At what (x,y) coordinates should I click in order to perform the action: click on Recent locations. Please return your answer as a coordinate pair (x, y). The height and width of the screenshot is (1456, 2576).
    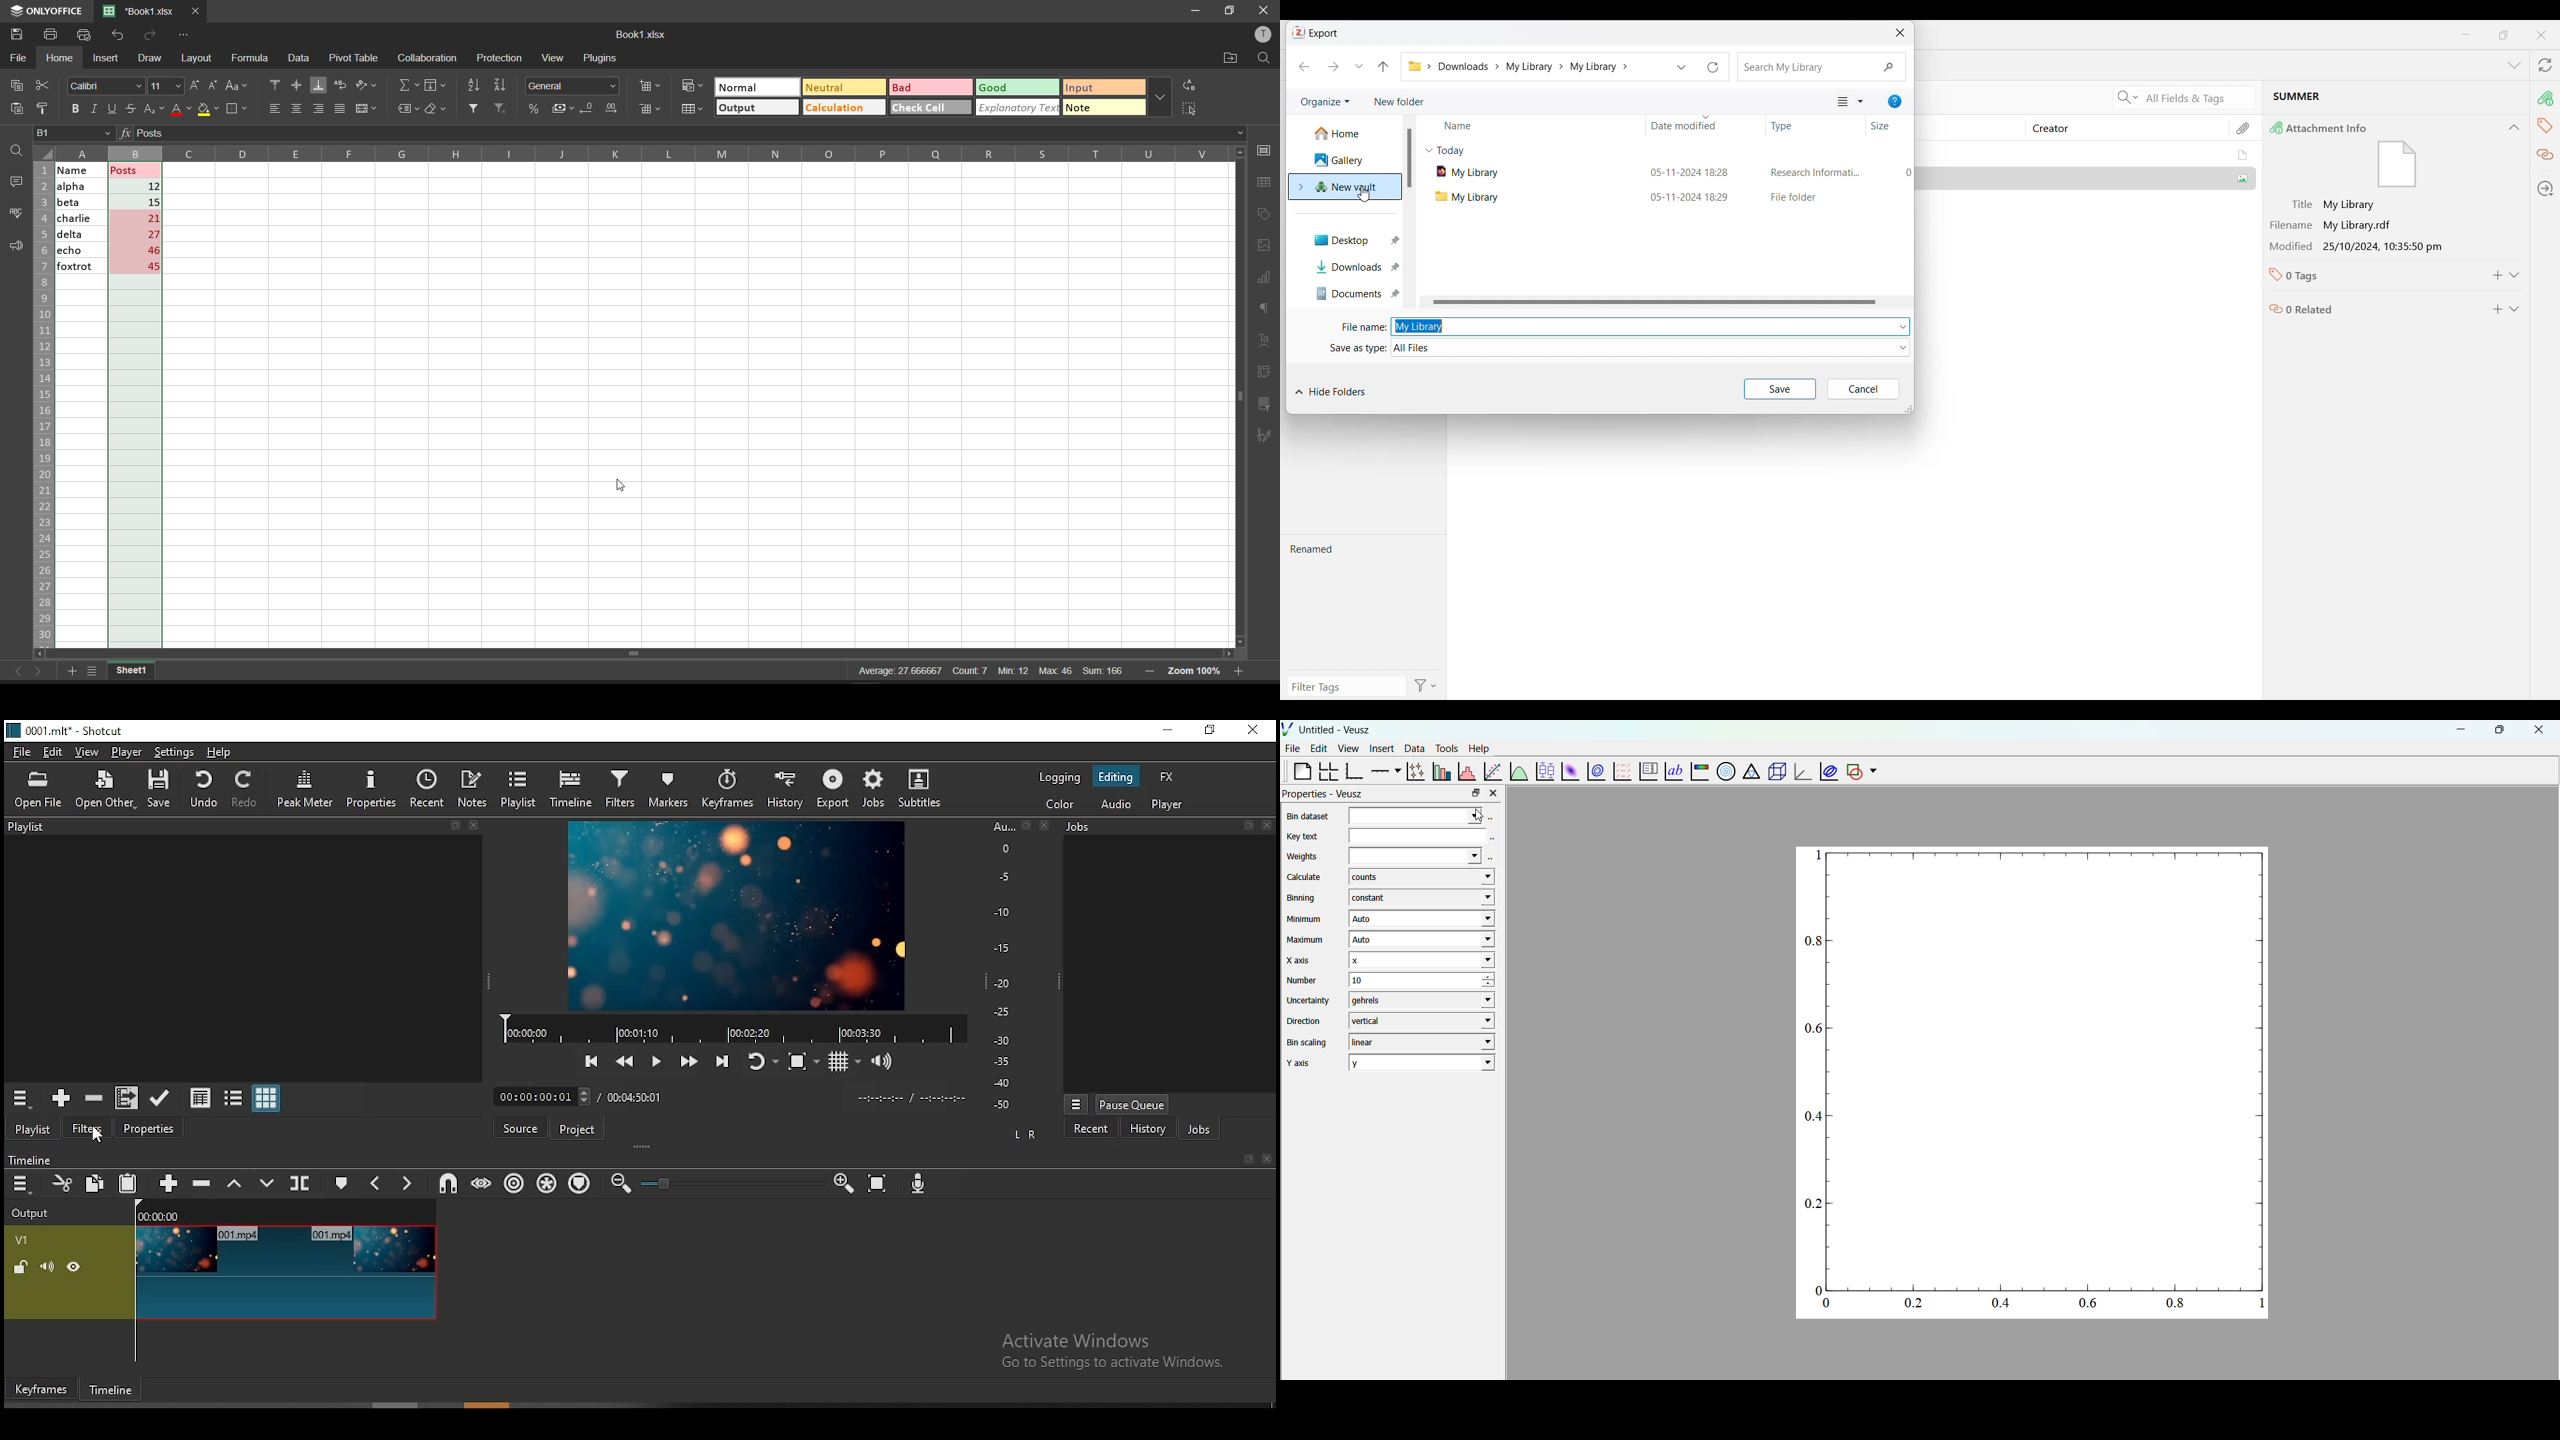
    Looking at the image, I should click on (1359, 67).